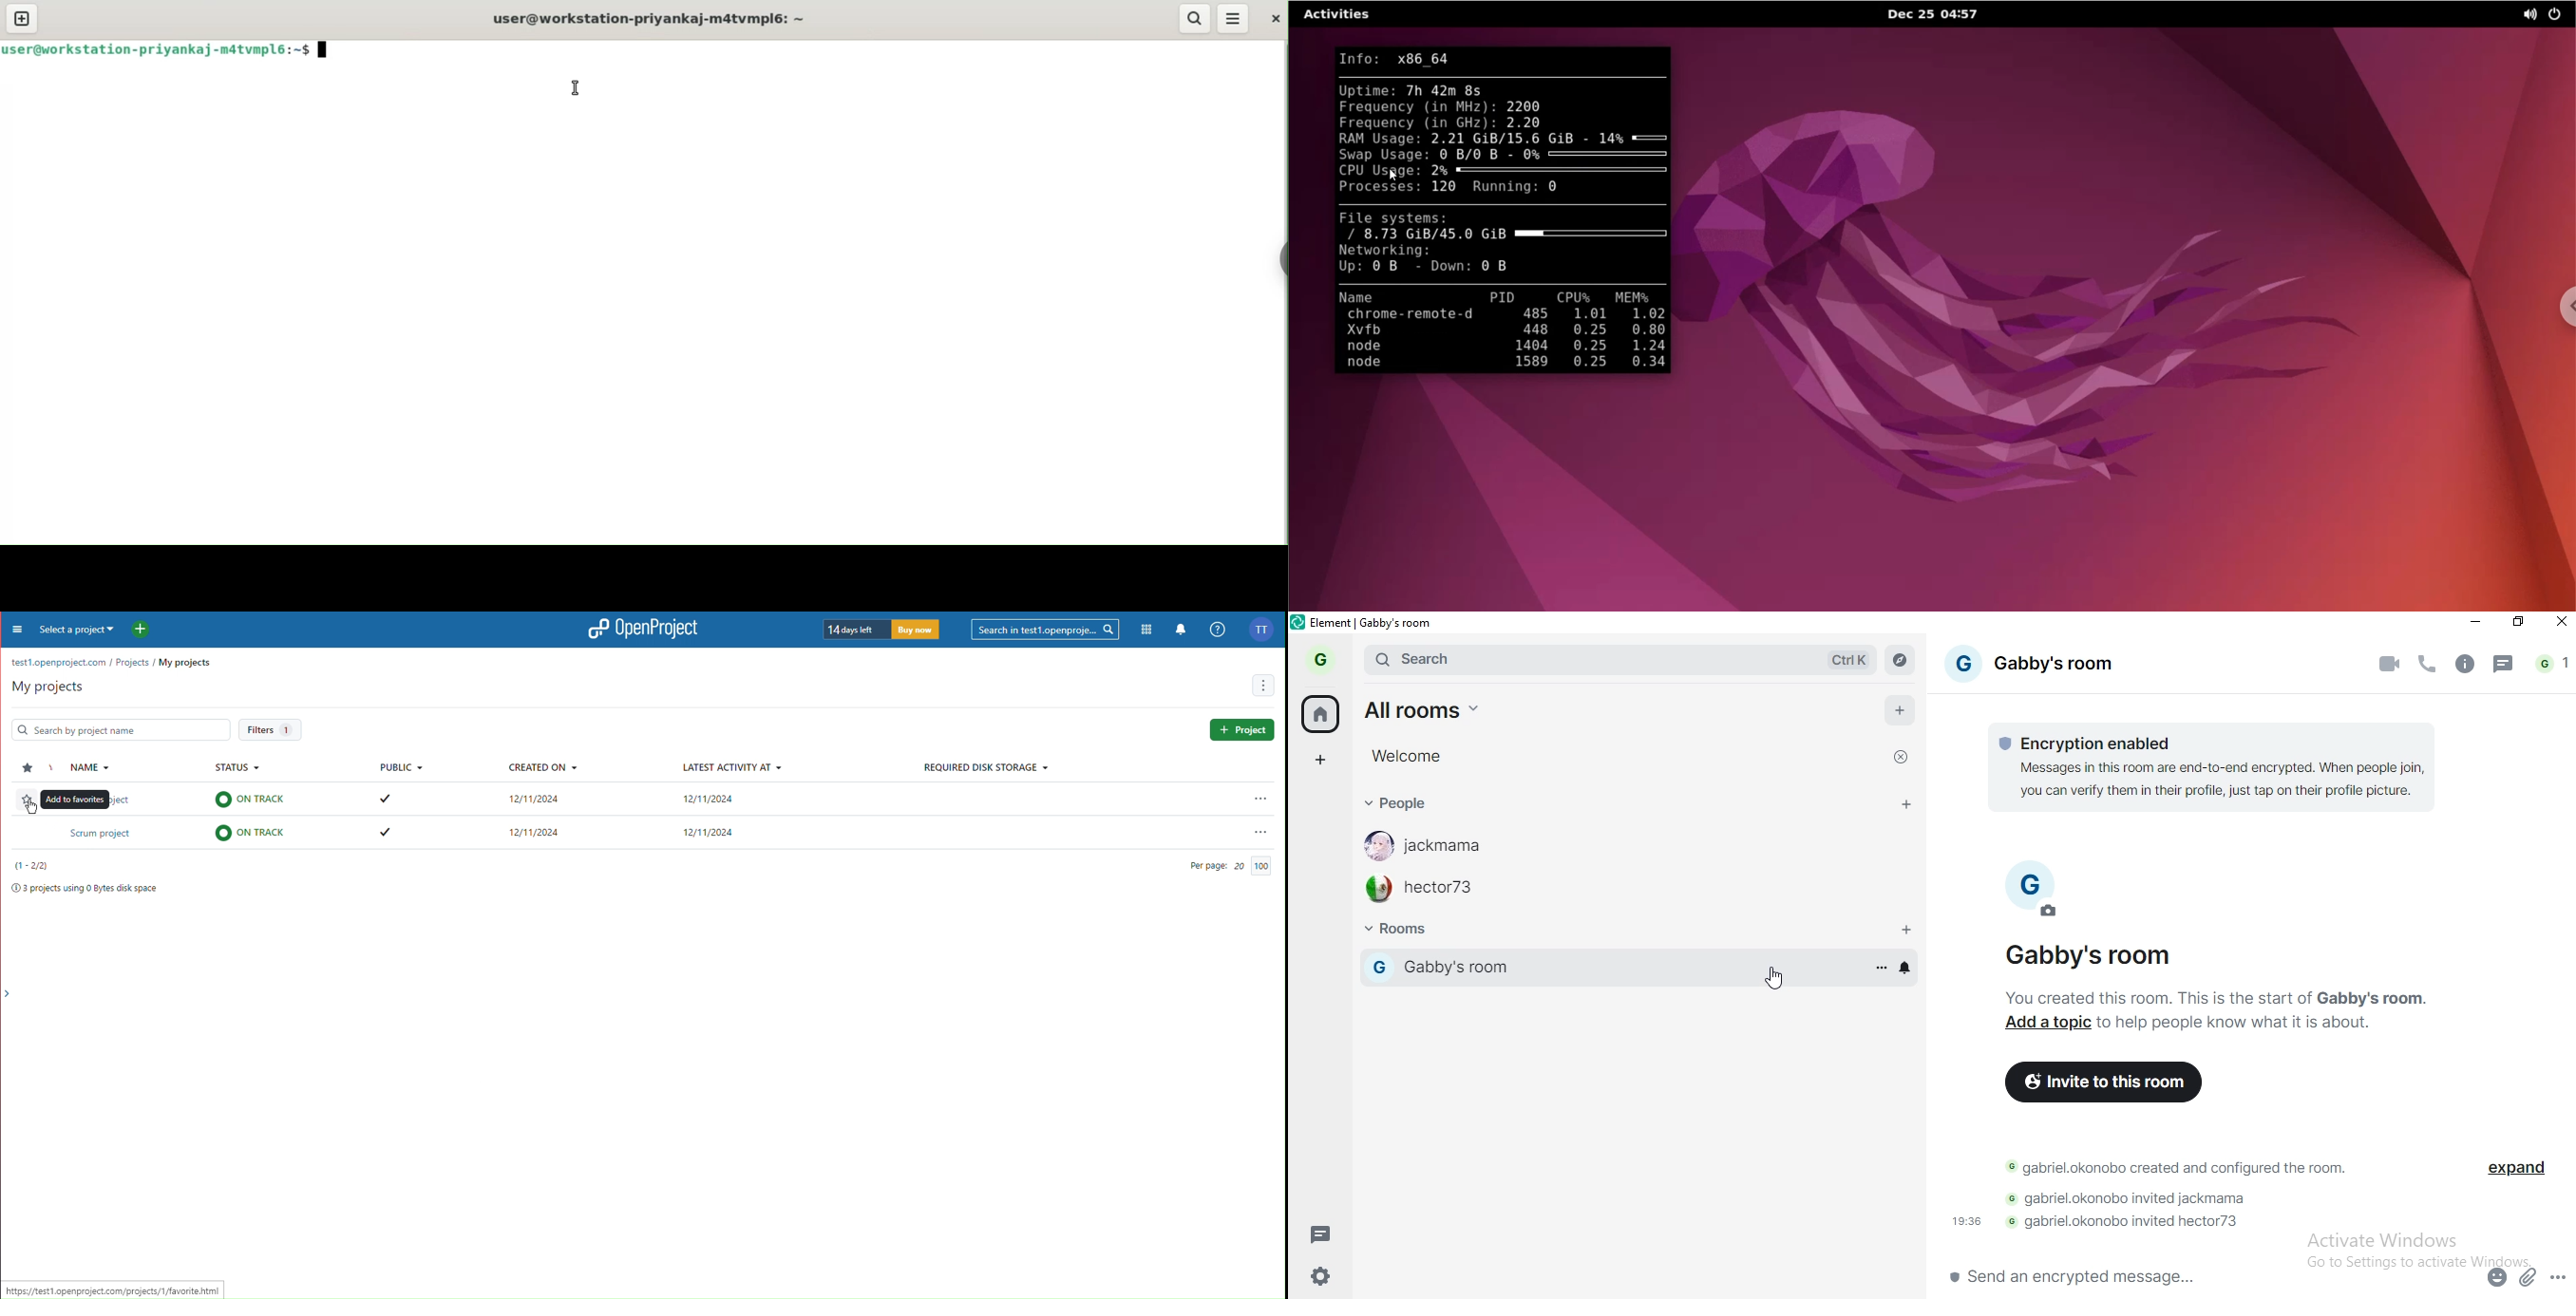 The image size is (2576, 1316). Describe the element at coordinates (1904, 755) in the screenshot. I see `close` at that location.